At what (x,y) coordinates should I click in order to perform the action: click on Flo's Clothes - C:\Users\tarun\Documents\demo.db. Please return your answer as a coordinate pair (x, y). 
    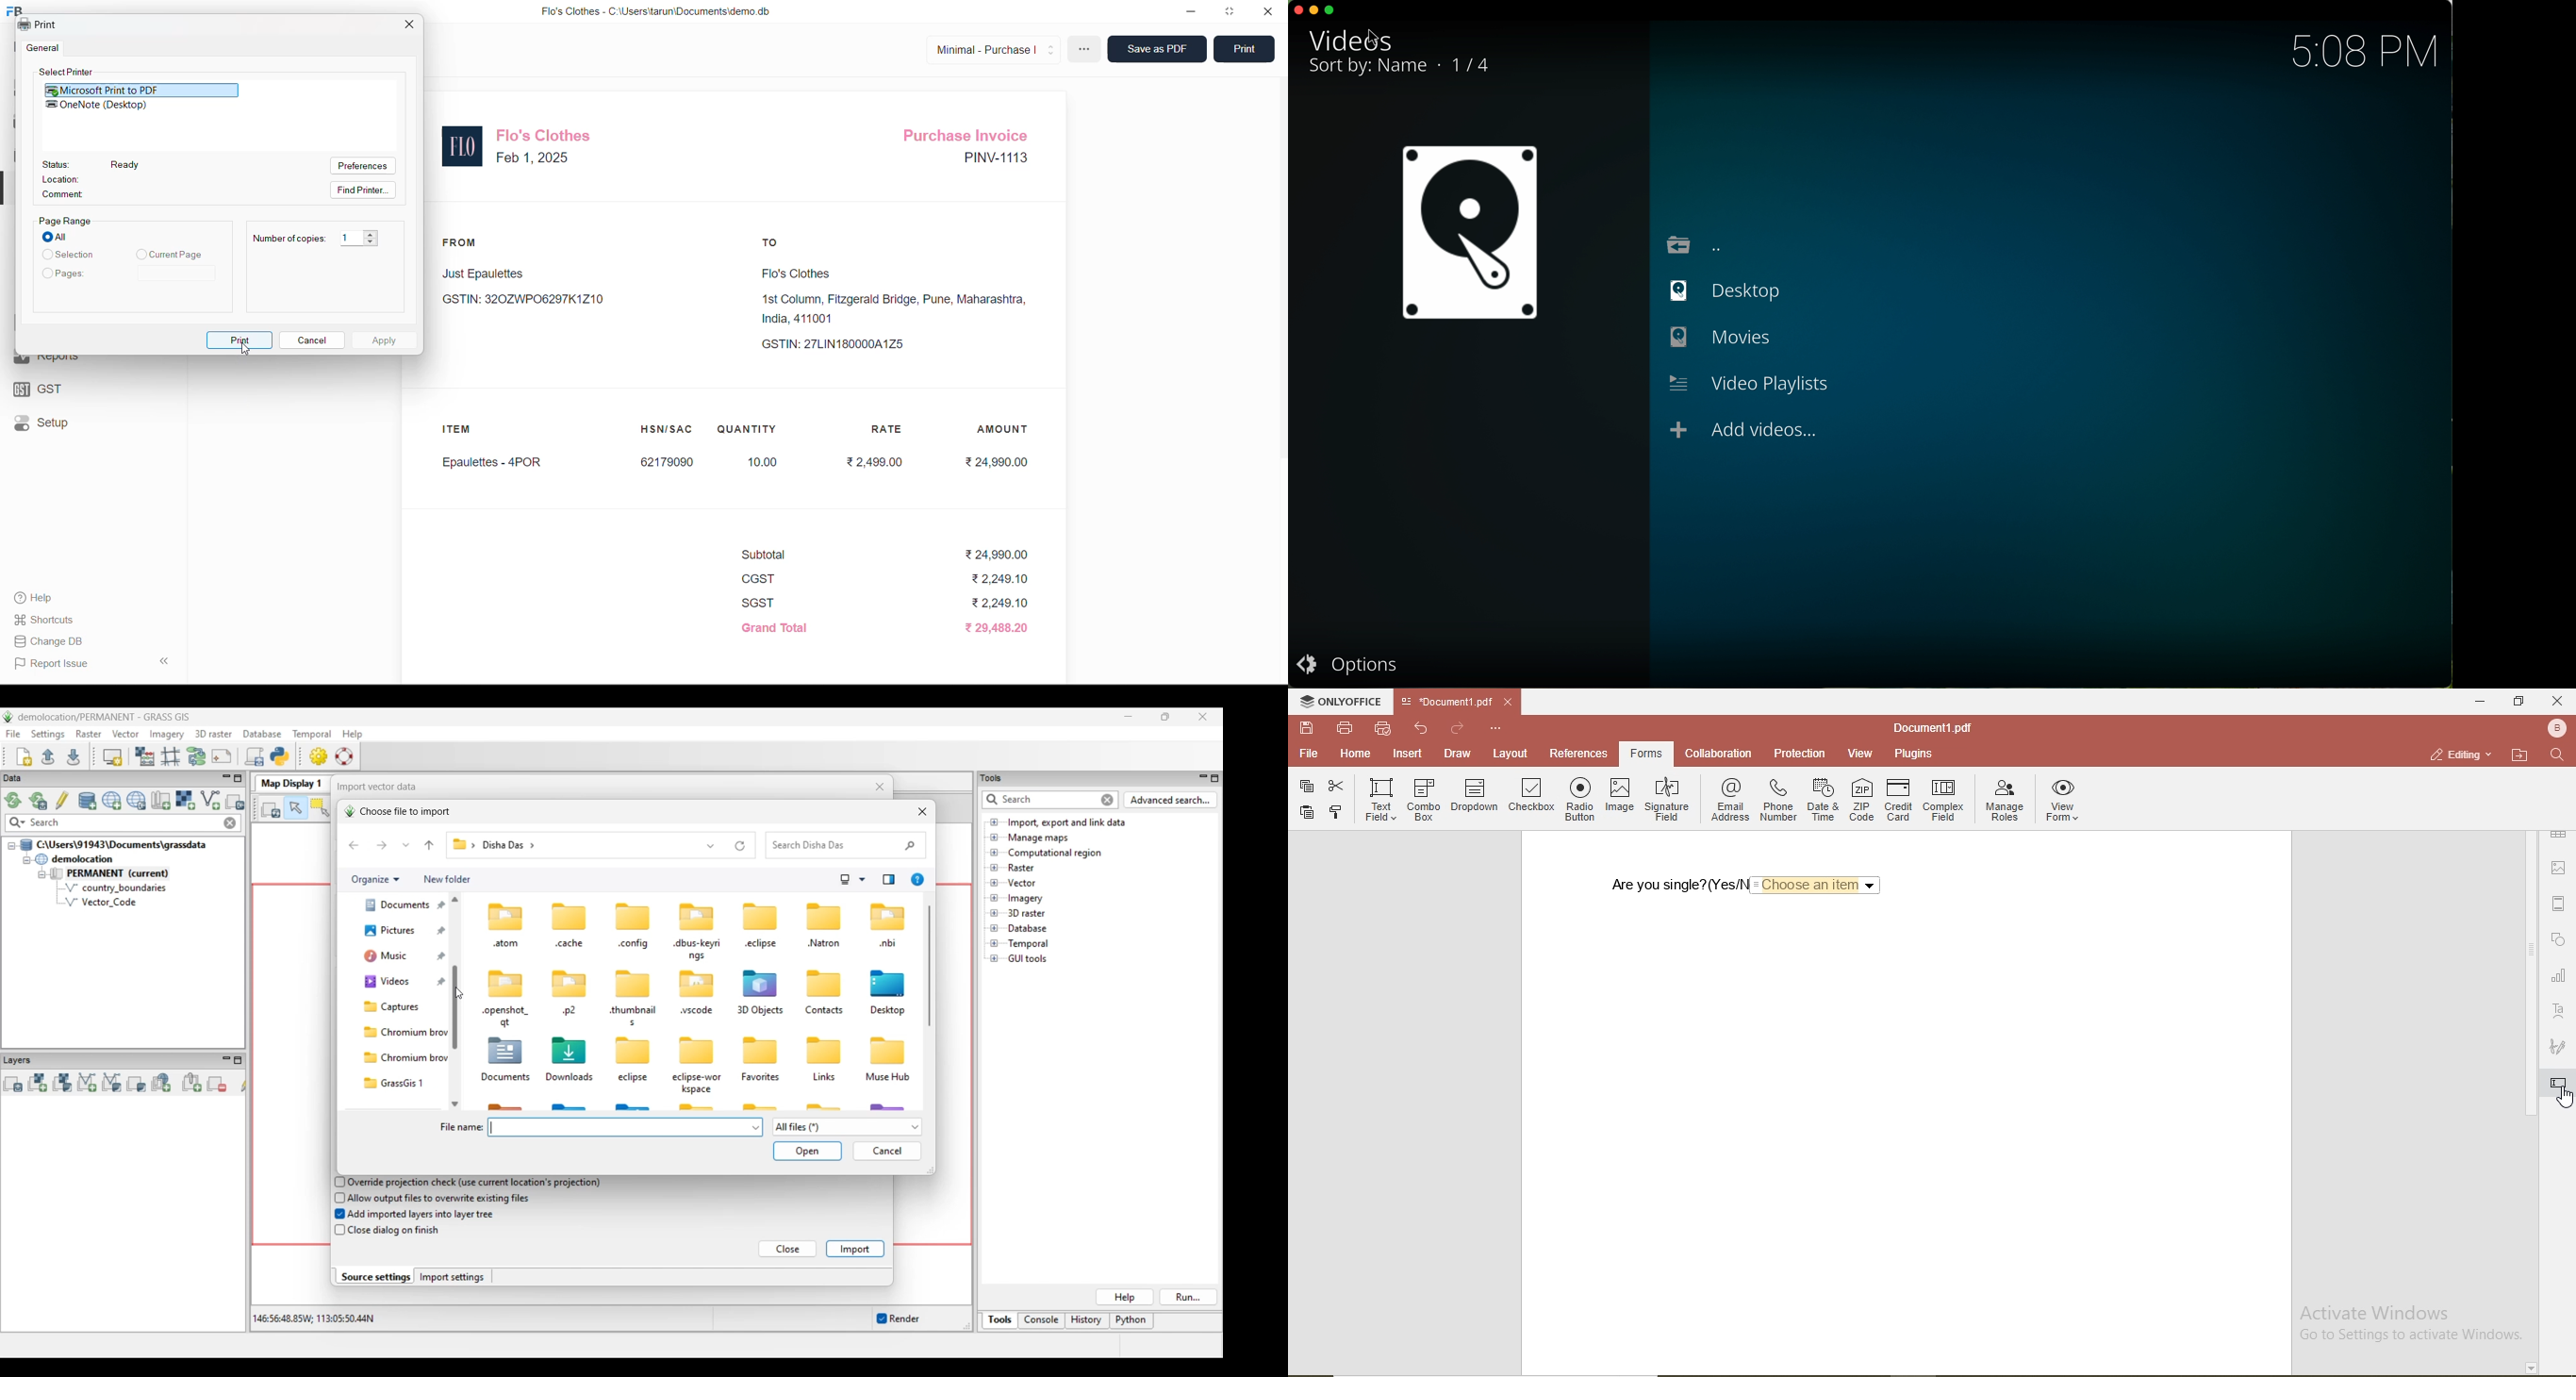
    Looking at the image, I should click on (655, 13).